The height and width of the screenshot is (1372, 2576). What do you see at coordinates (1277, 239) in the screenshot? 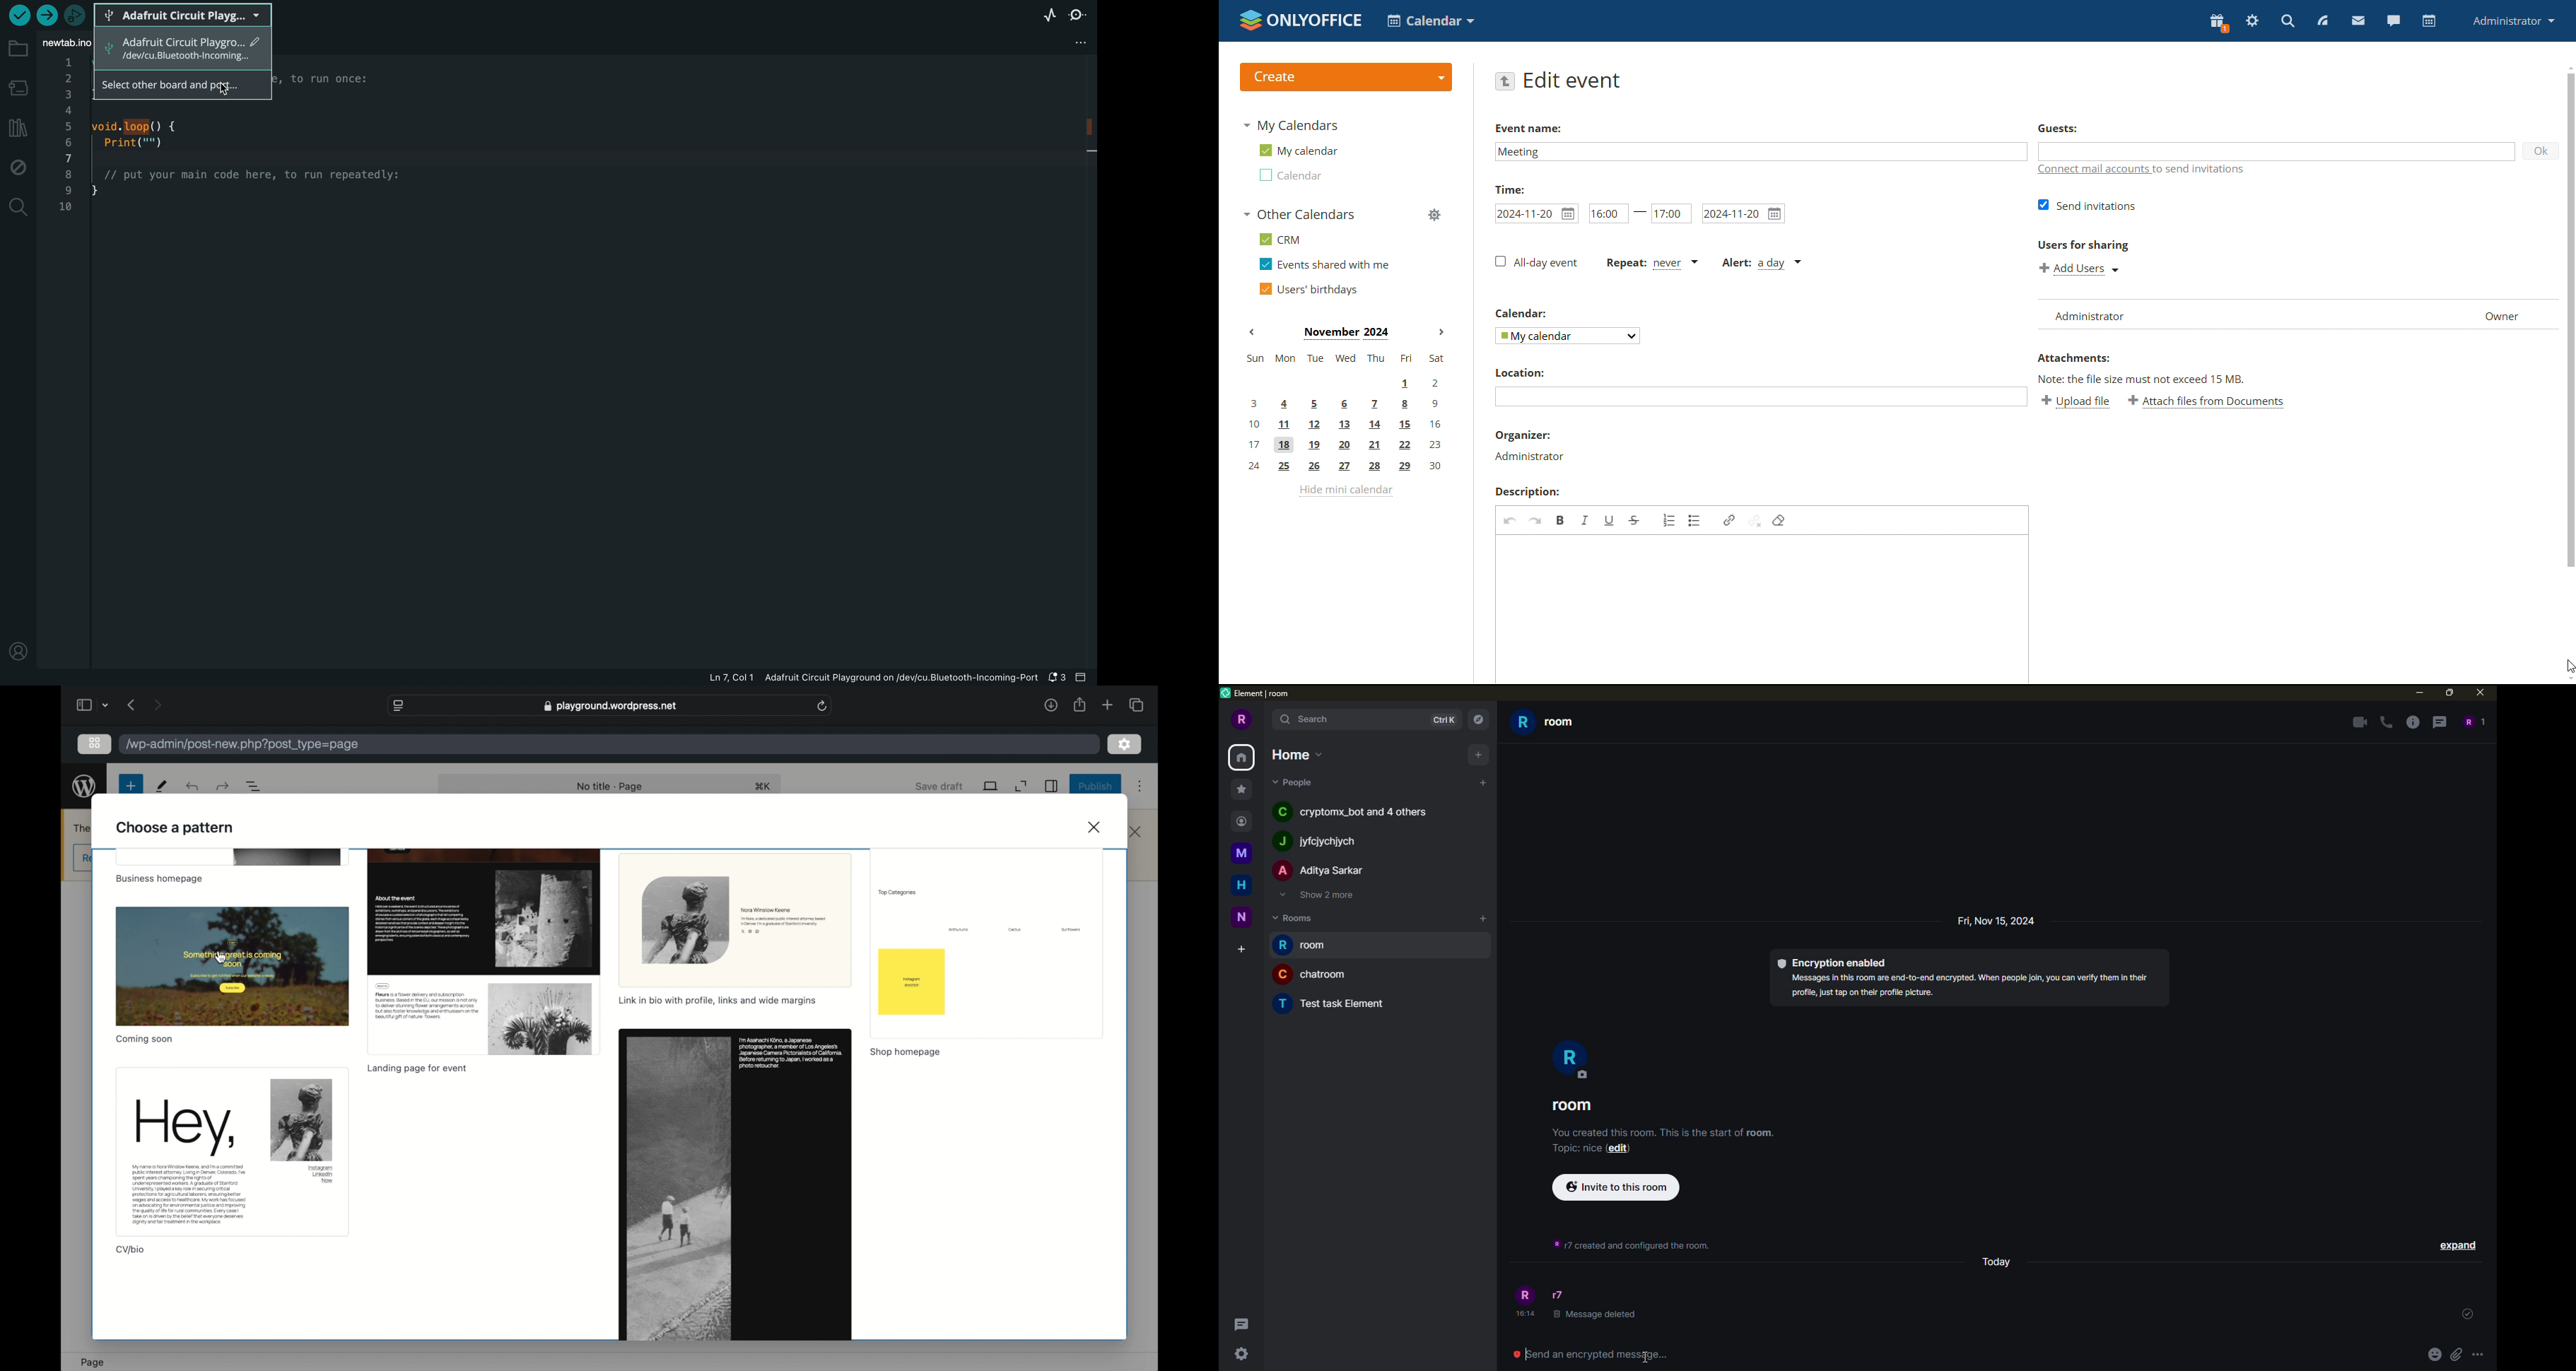
I see `crm` at bounding box center [1277, 239].